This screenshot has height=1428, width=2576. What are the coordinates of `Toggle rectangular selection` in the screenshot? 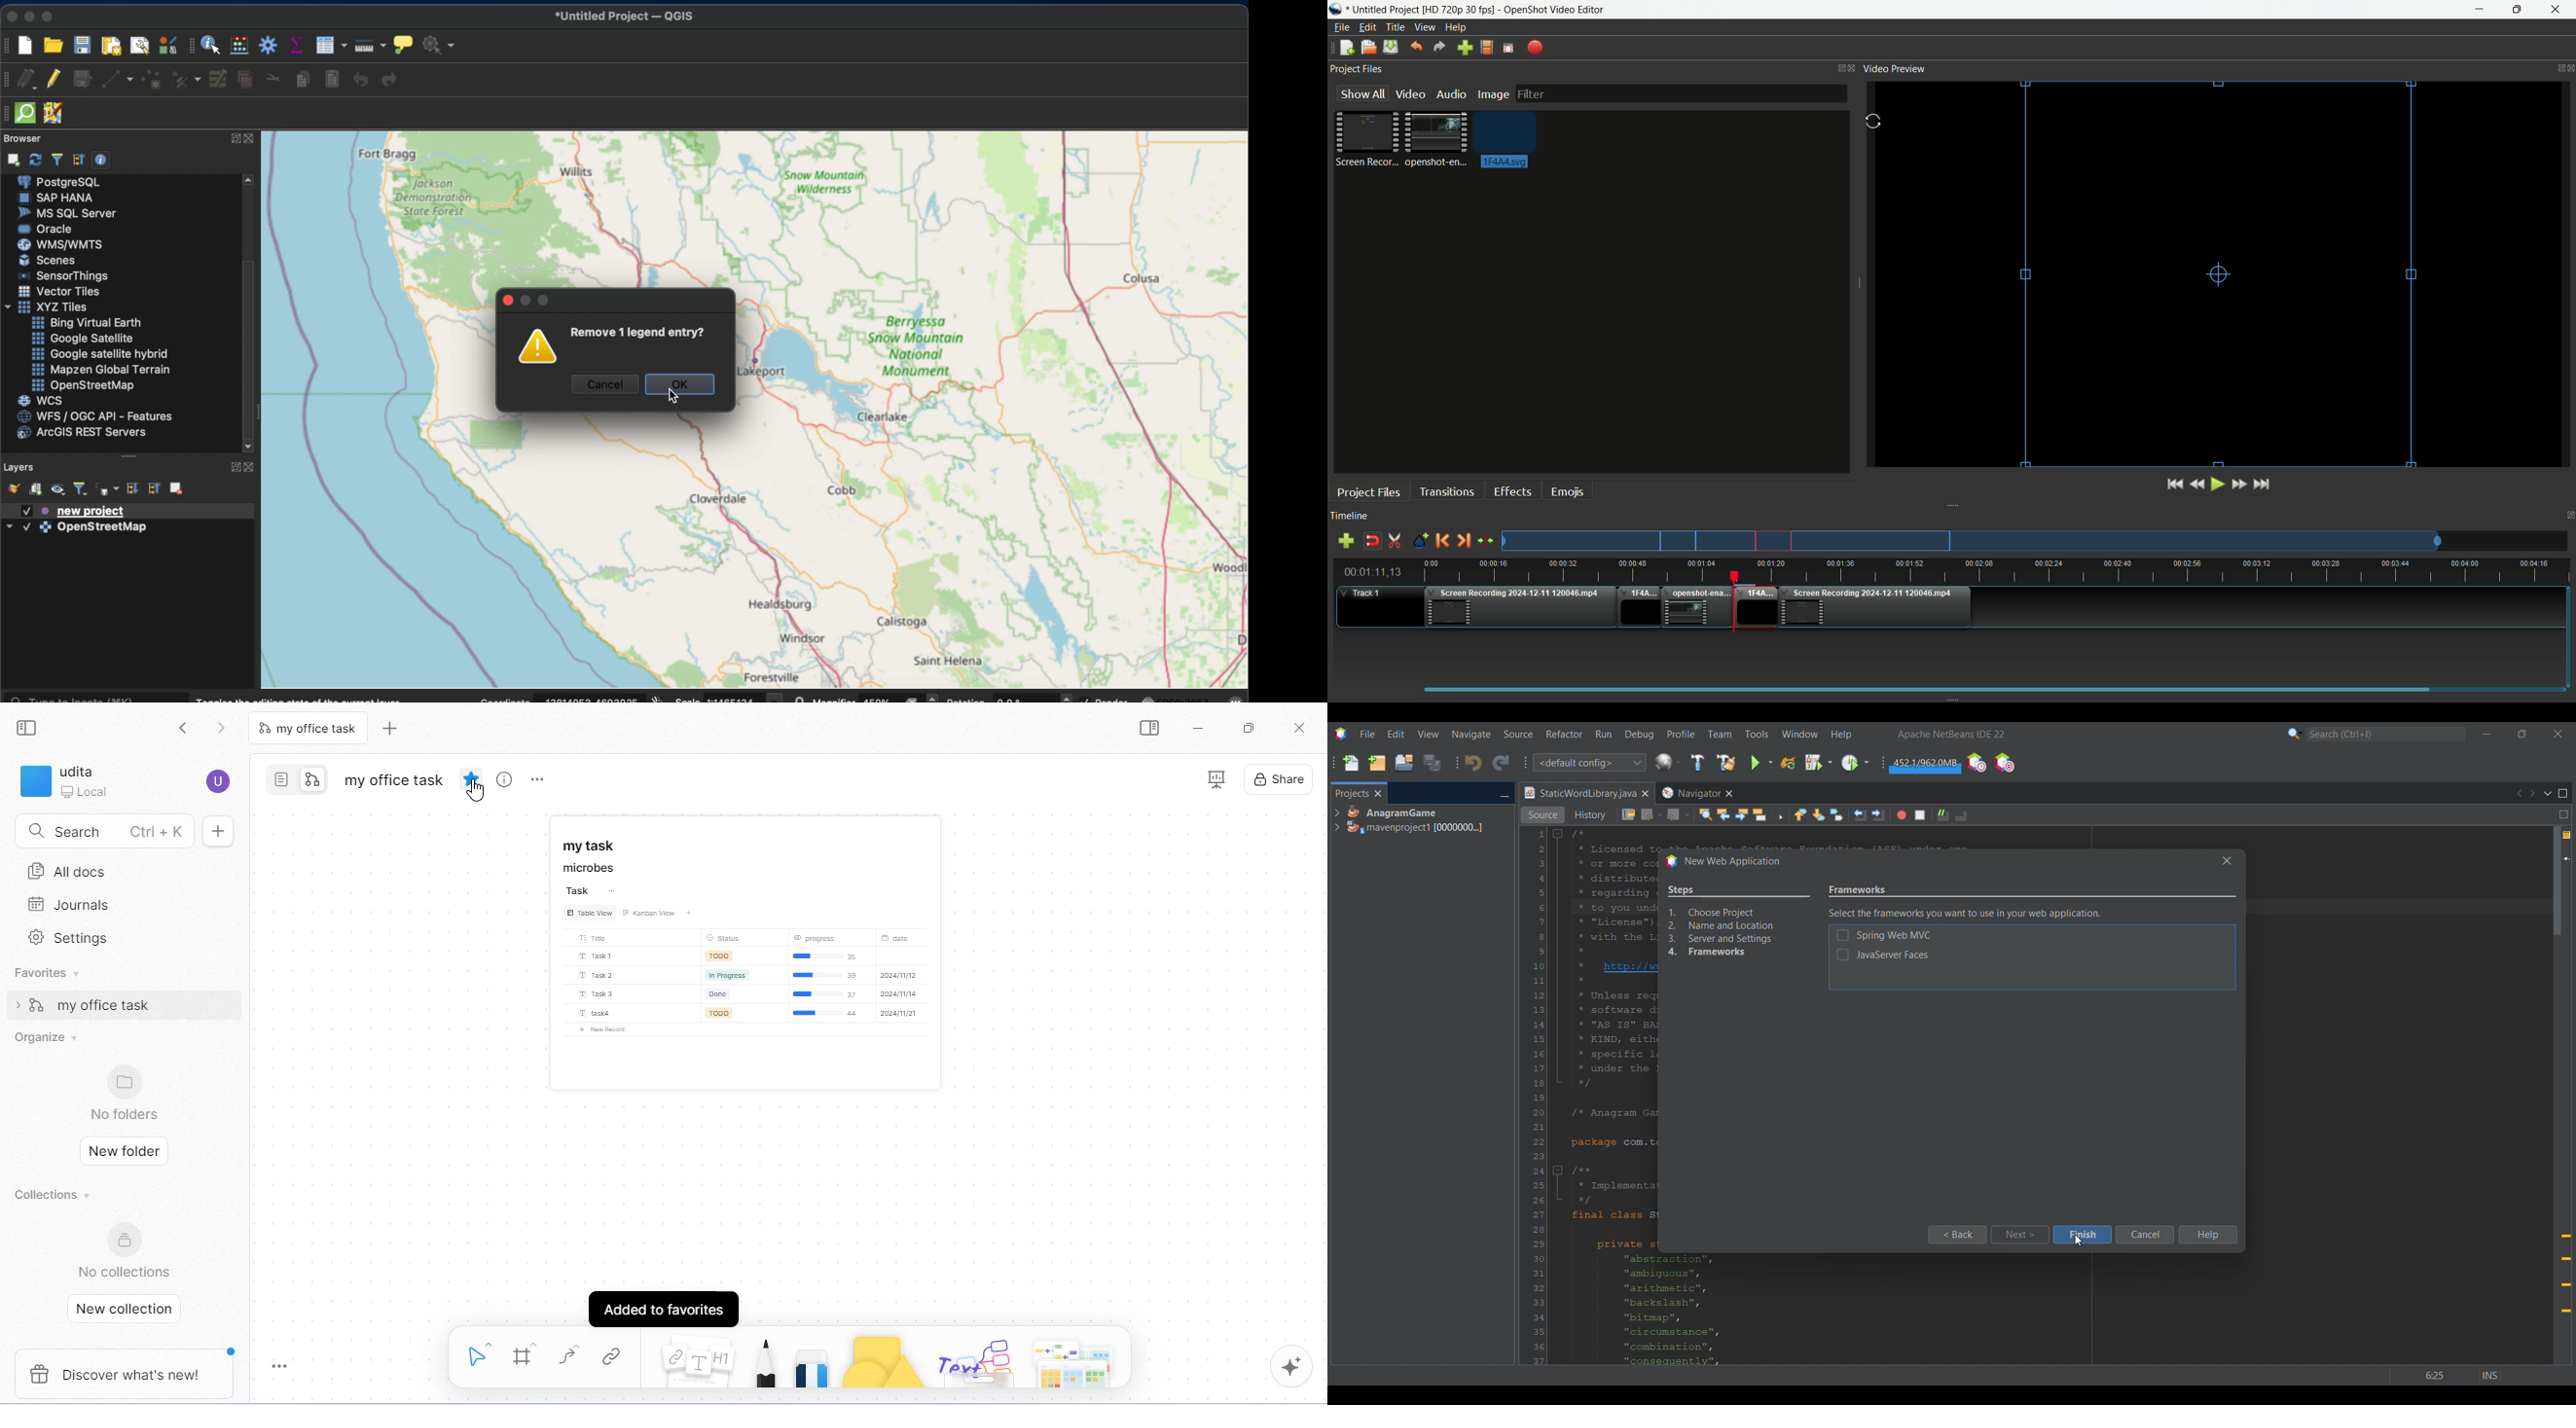 It's located at (1778, 814).